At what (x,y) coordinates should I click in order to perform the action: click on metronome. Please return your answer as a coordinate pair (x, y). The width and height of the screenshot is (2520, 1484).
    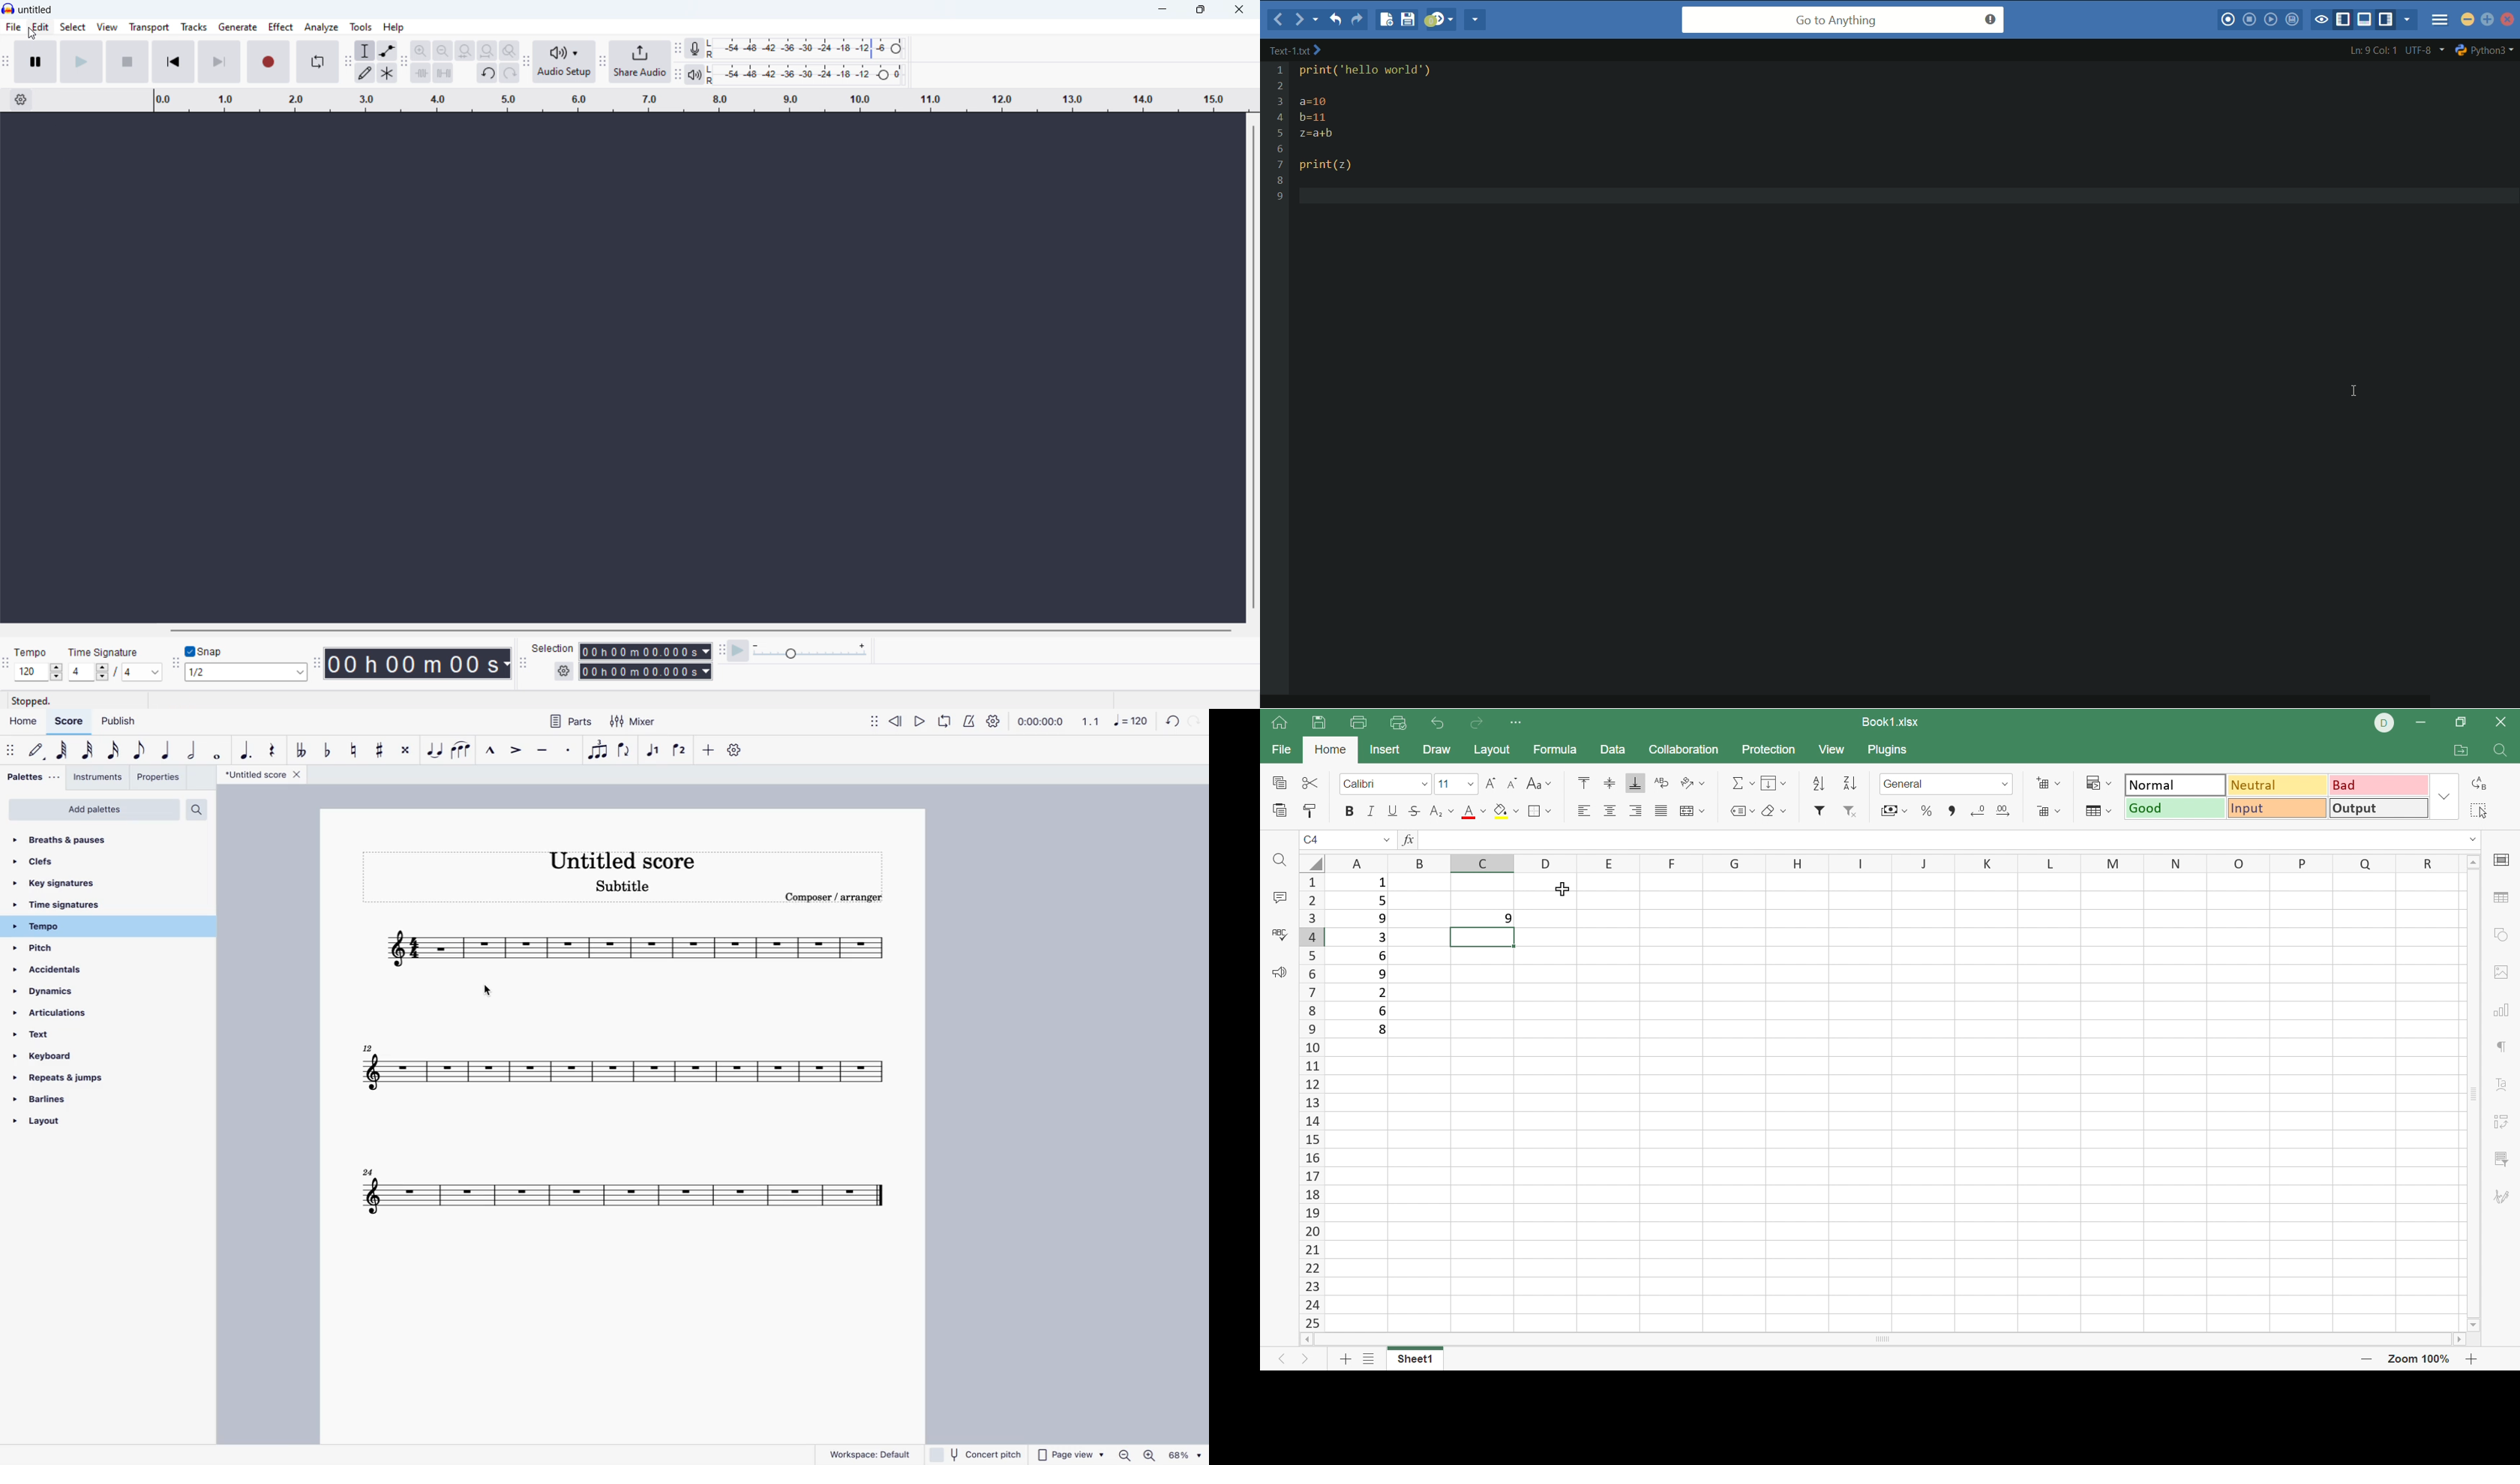
    Looking at the image, I should click on (969, 722).